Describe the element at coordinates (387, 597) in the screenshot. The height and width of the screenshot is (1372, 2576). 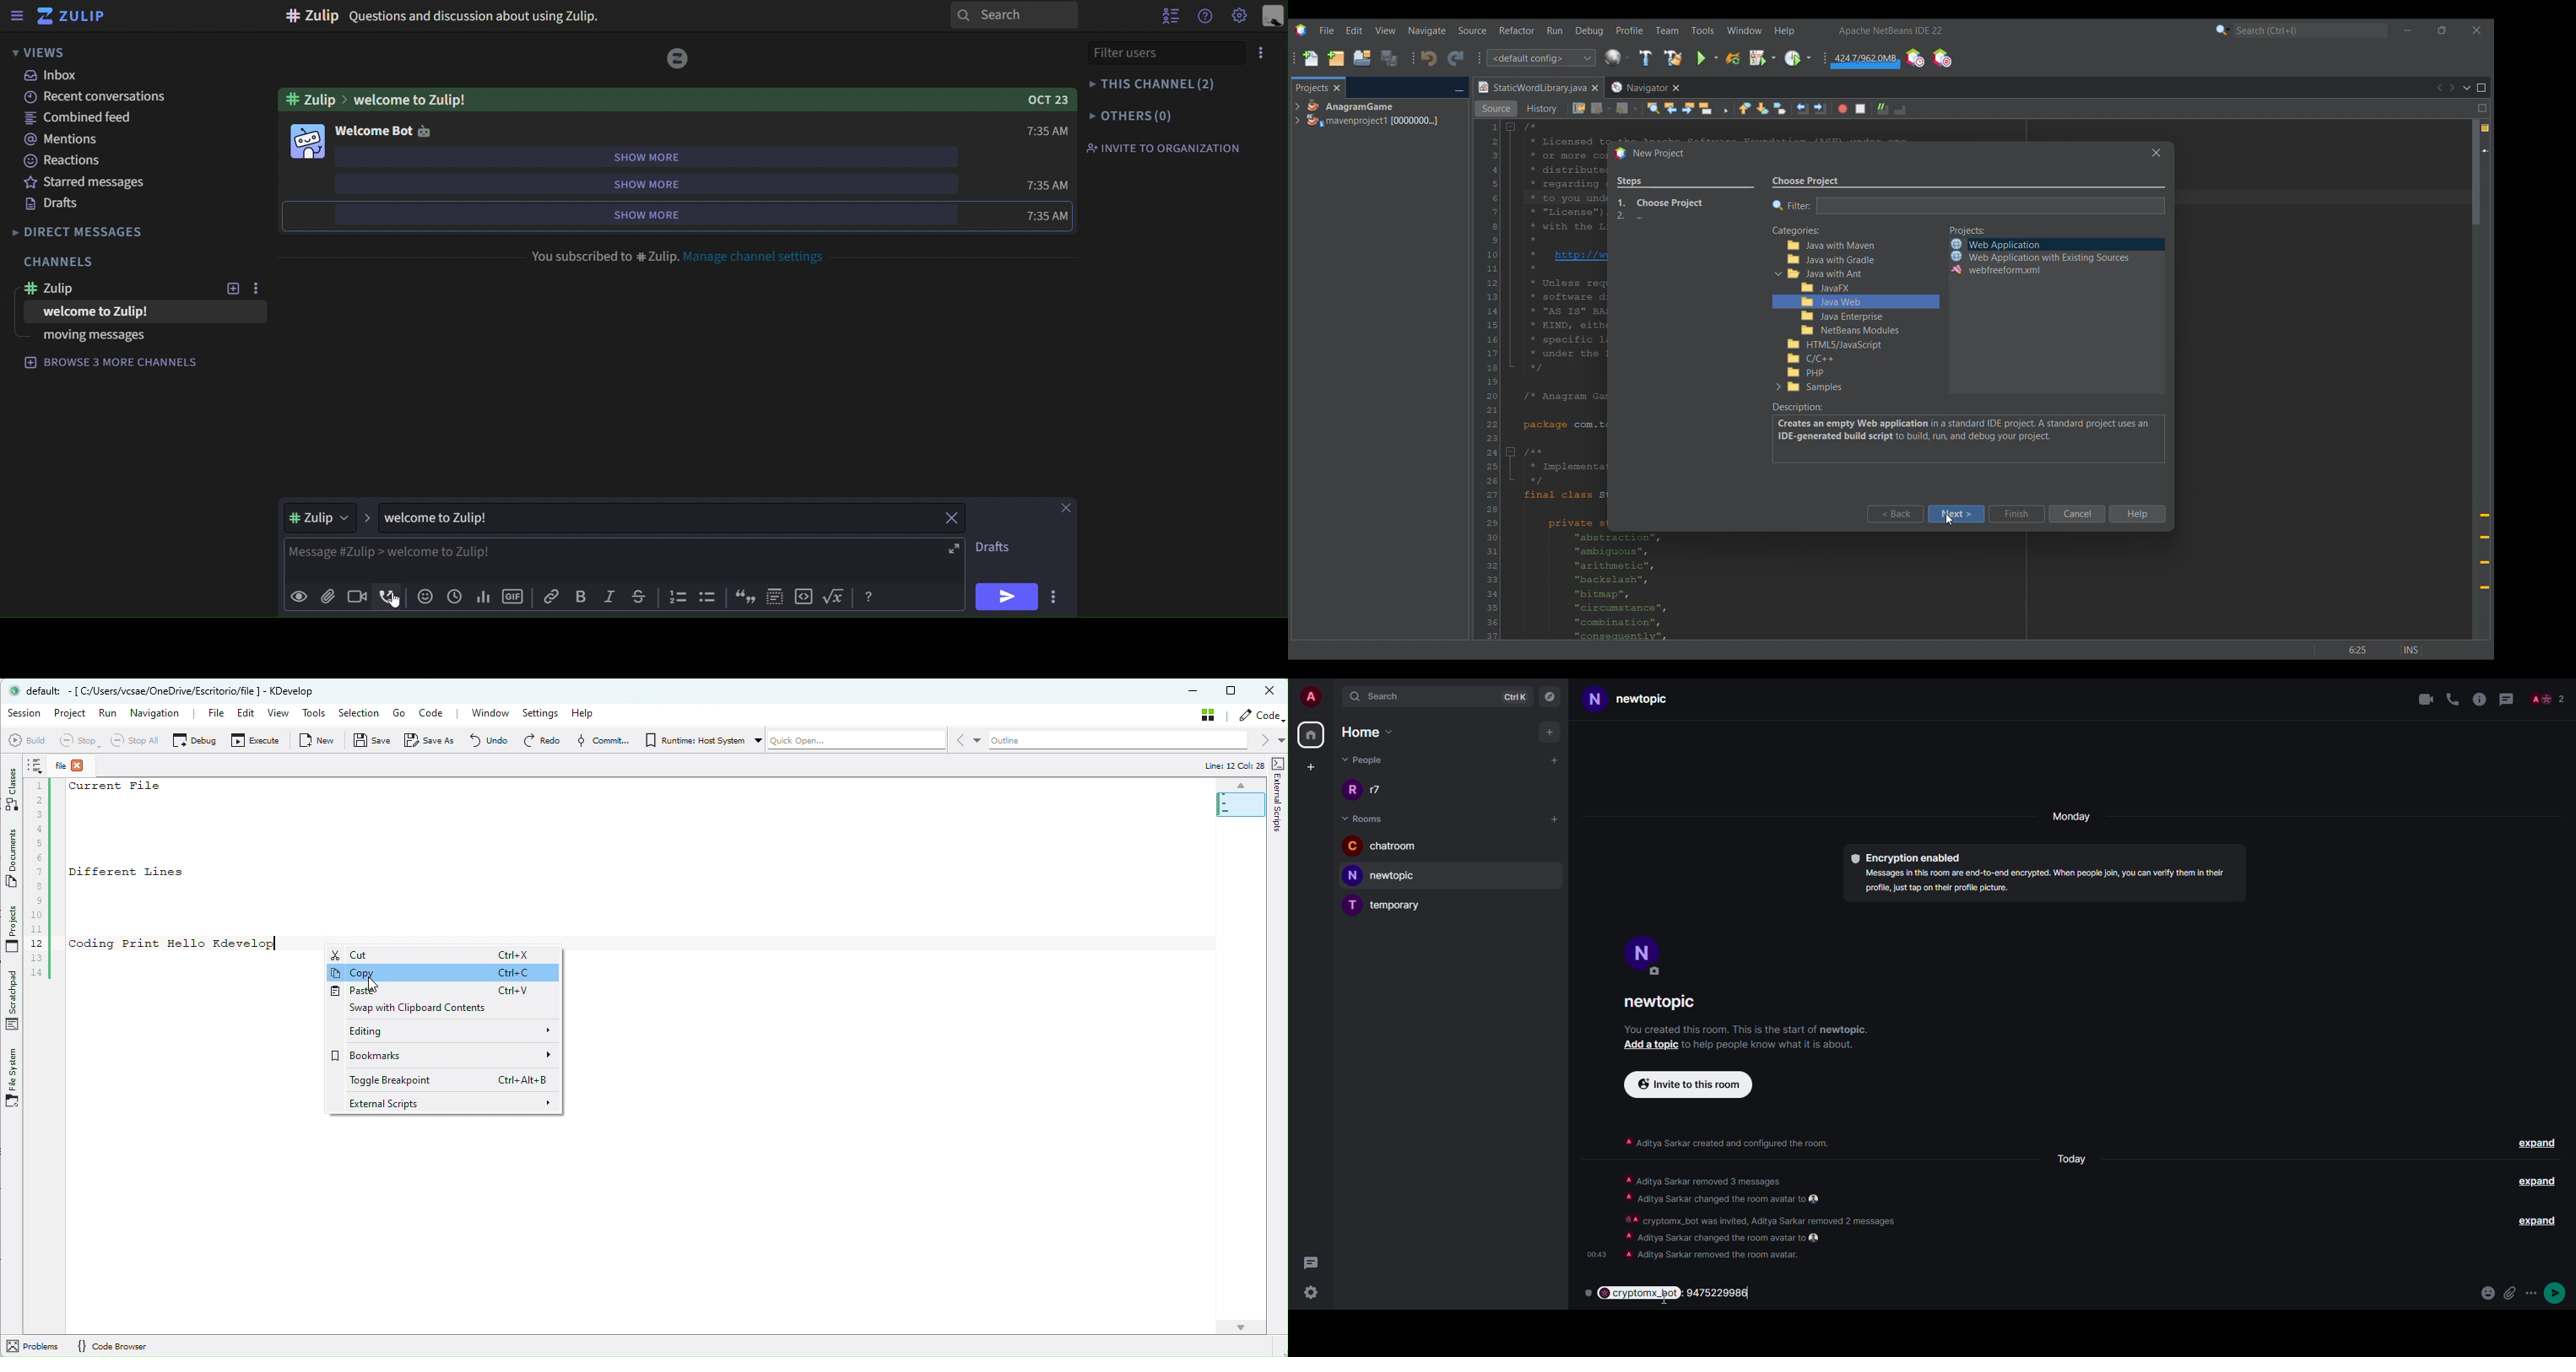
I see `add voice call` at that location.